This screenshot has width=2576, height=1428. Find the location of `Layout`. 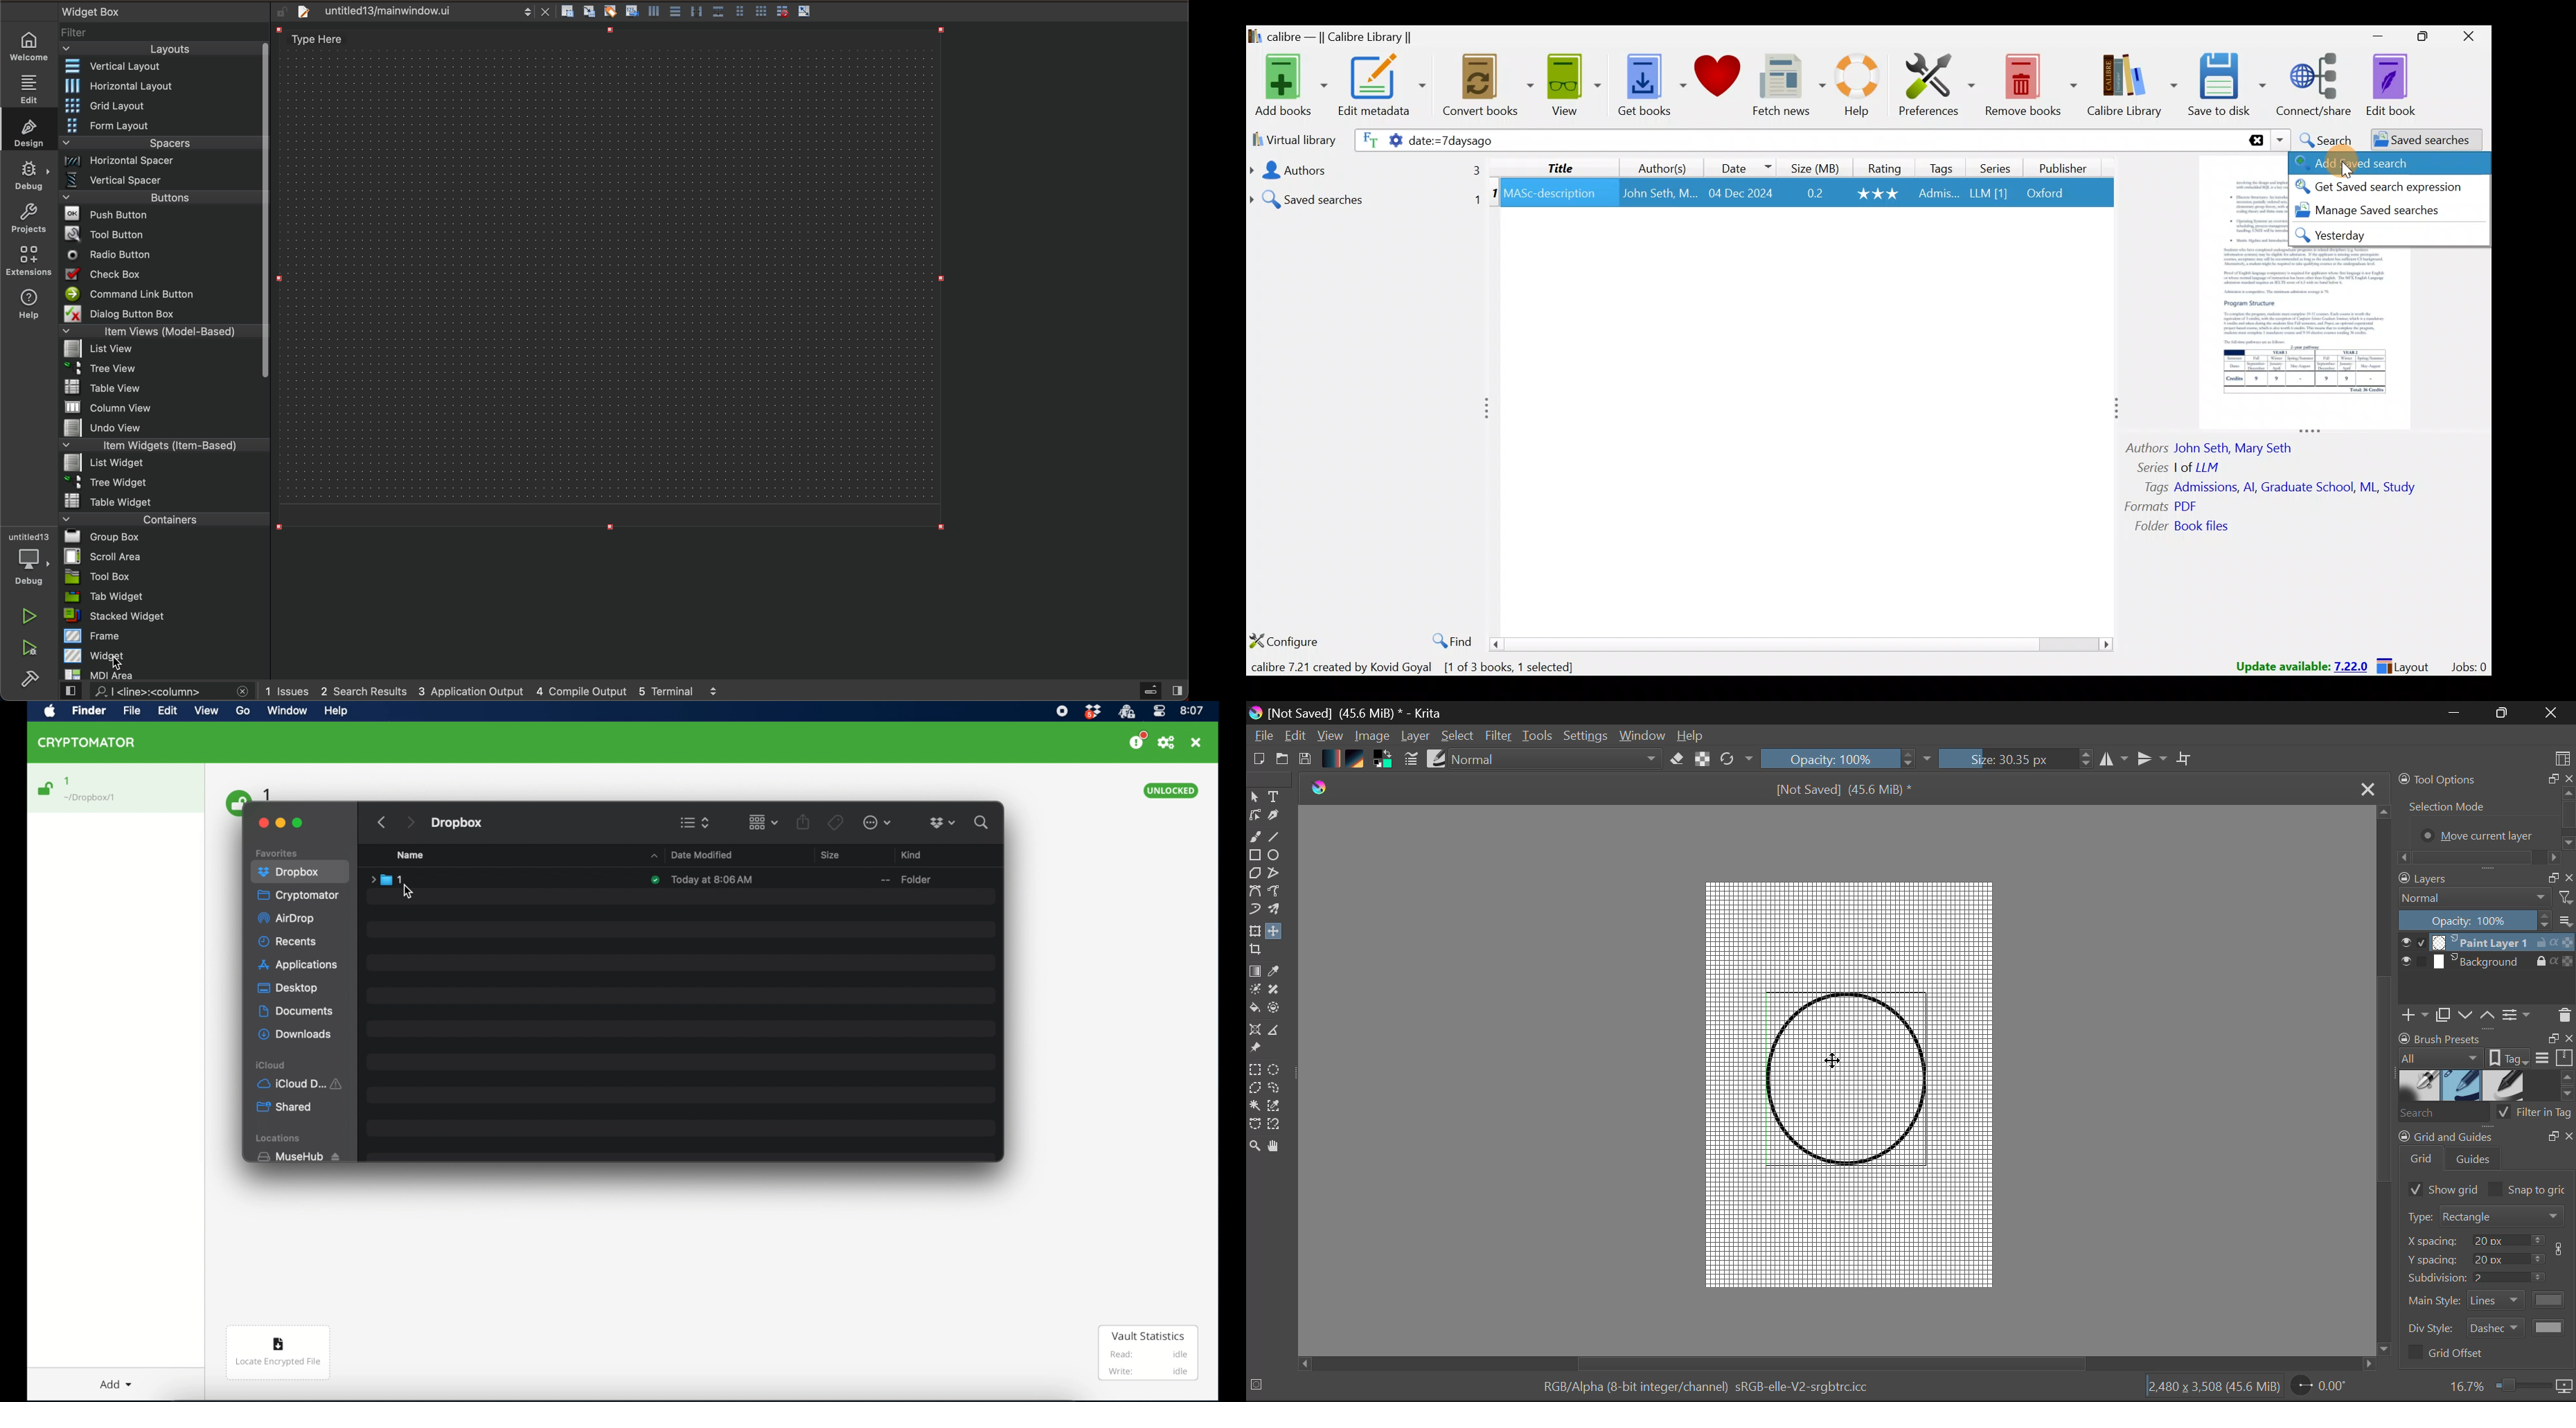

Layout is located at coordinates (2407, 665).